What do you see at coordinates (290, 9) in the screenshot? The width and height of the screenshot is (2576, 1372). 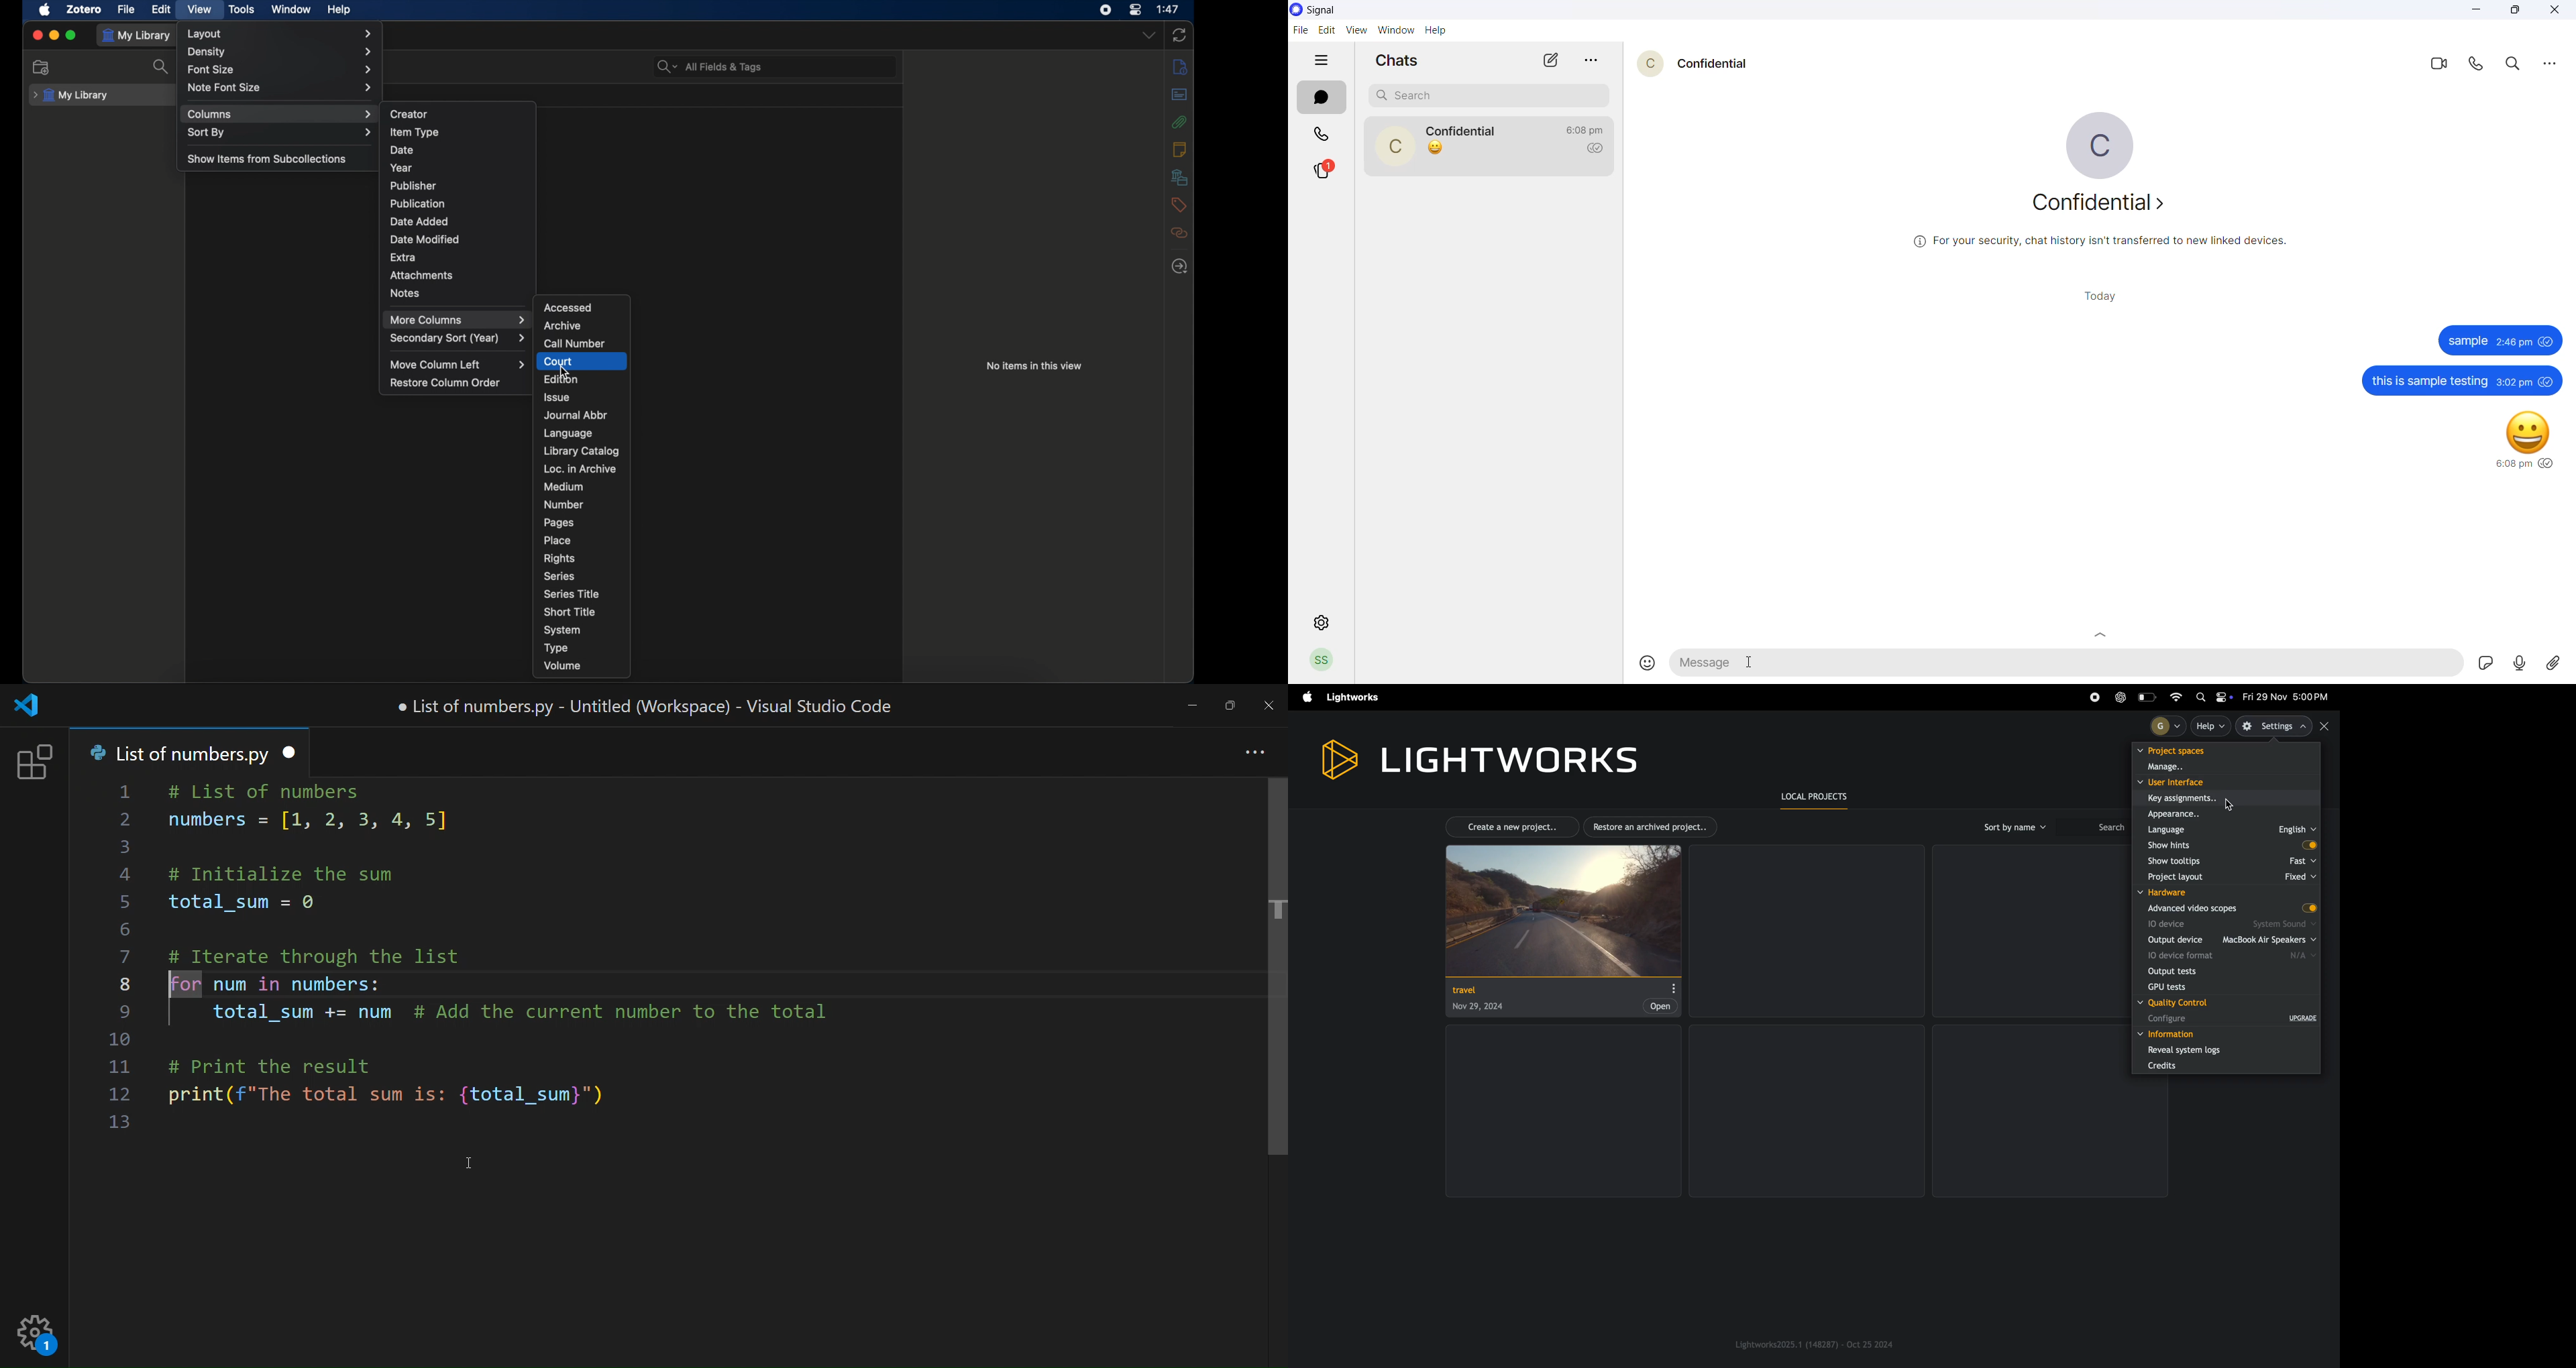 I see `window` at bounding box center [290, 9].